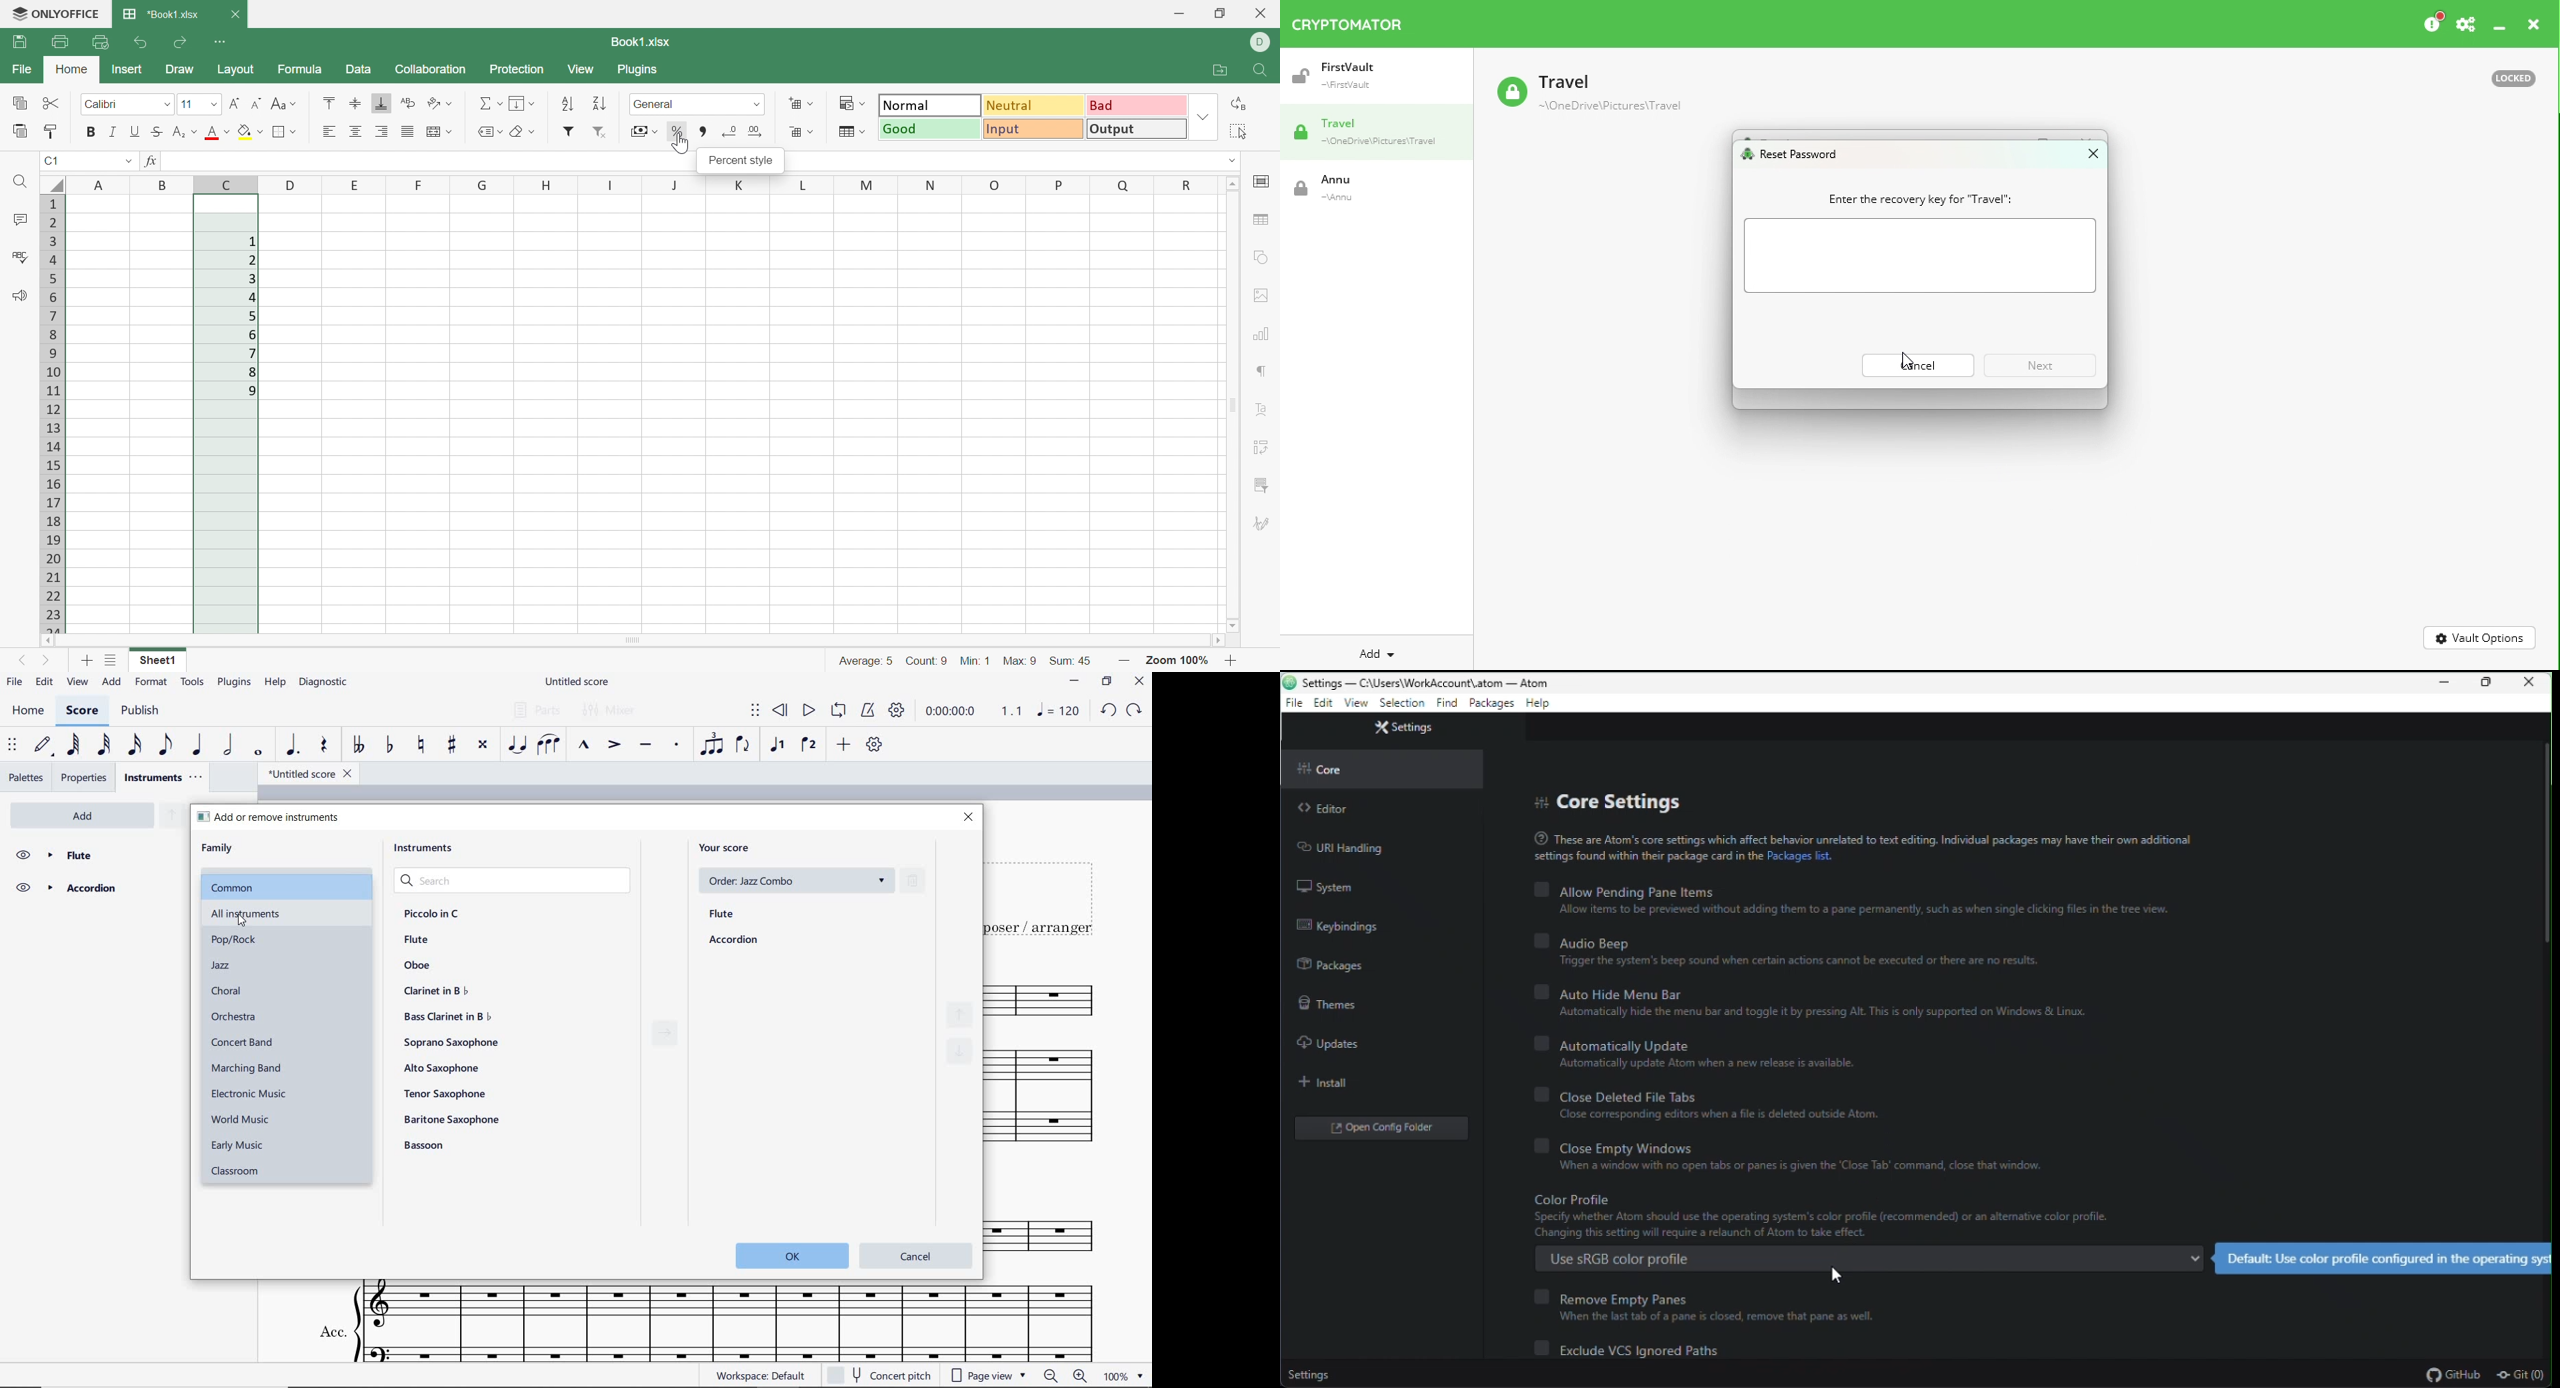 The width and height of the screenshot is (2576, 1400). What do you see at coordinates (446, 1017) in the screenshot?
I see `bass clarinet in B` at bounding box center [446, 1017].